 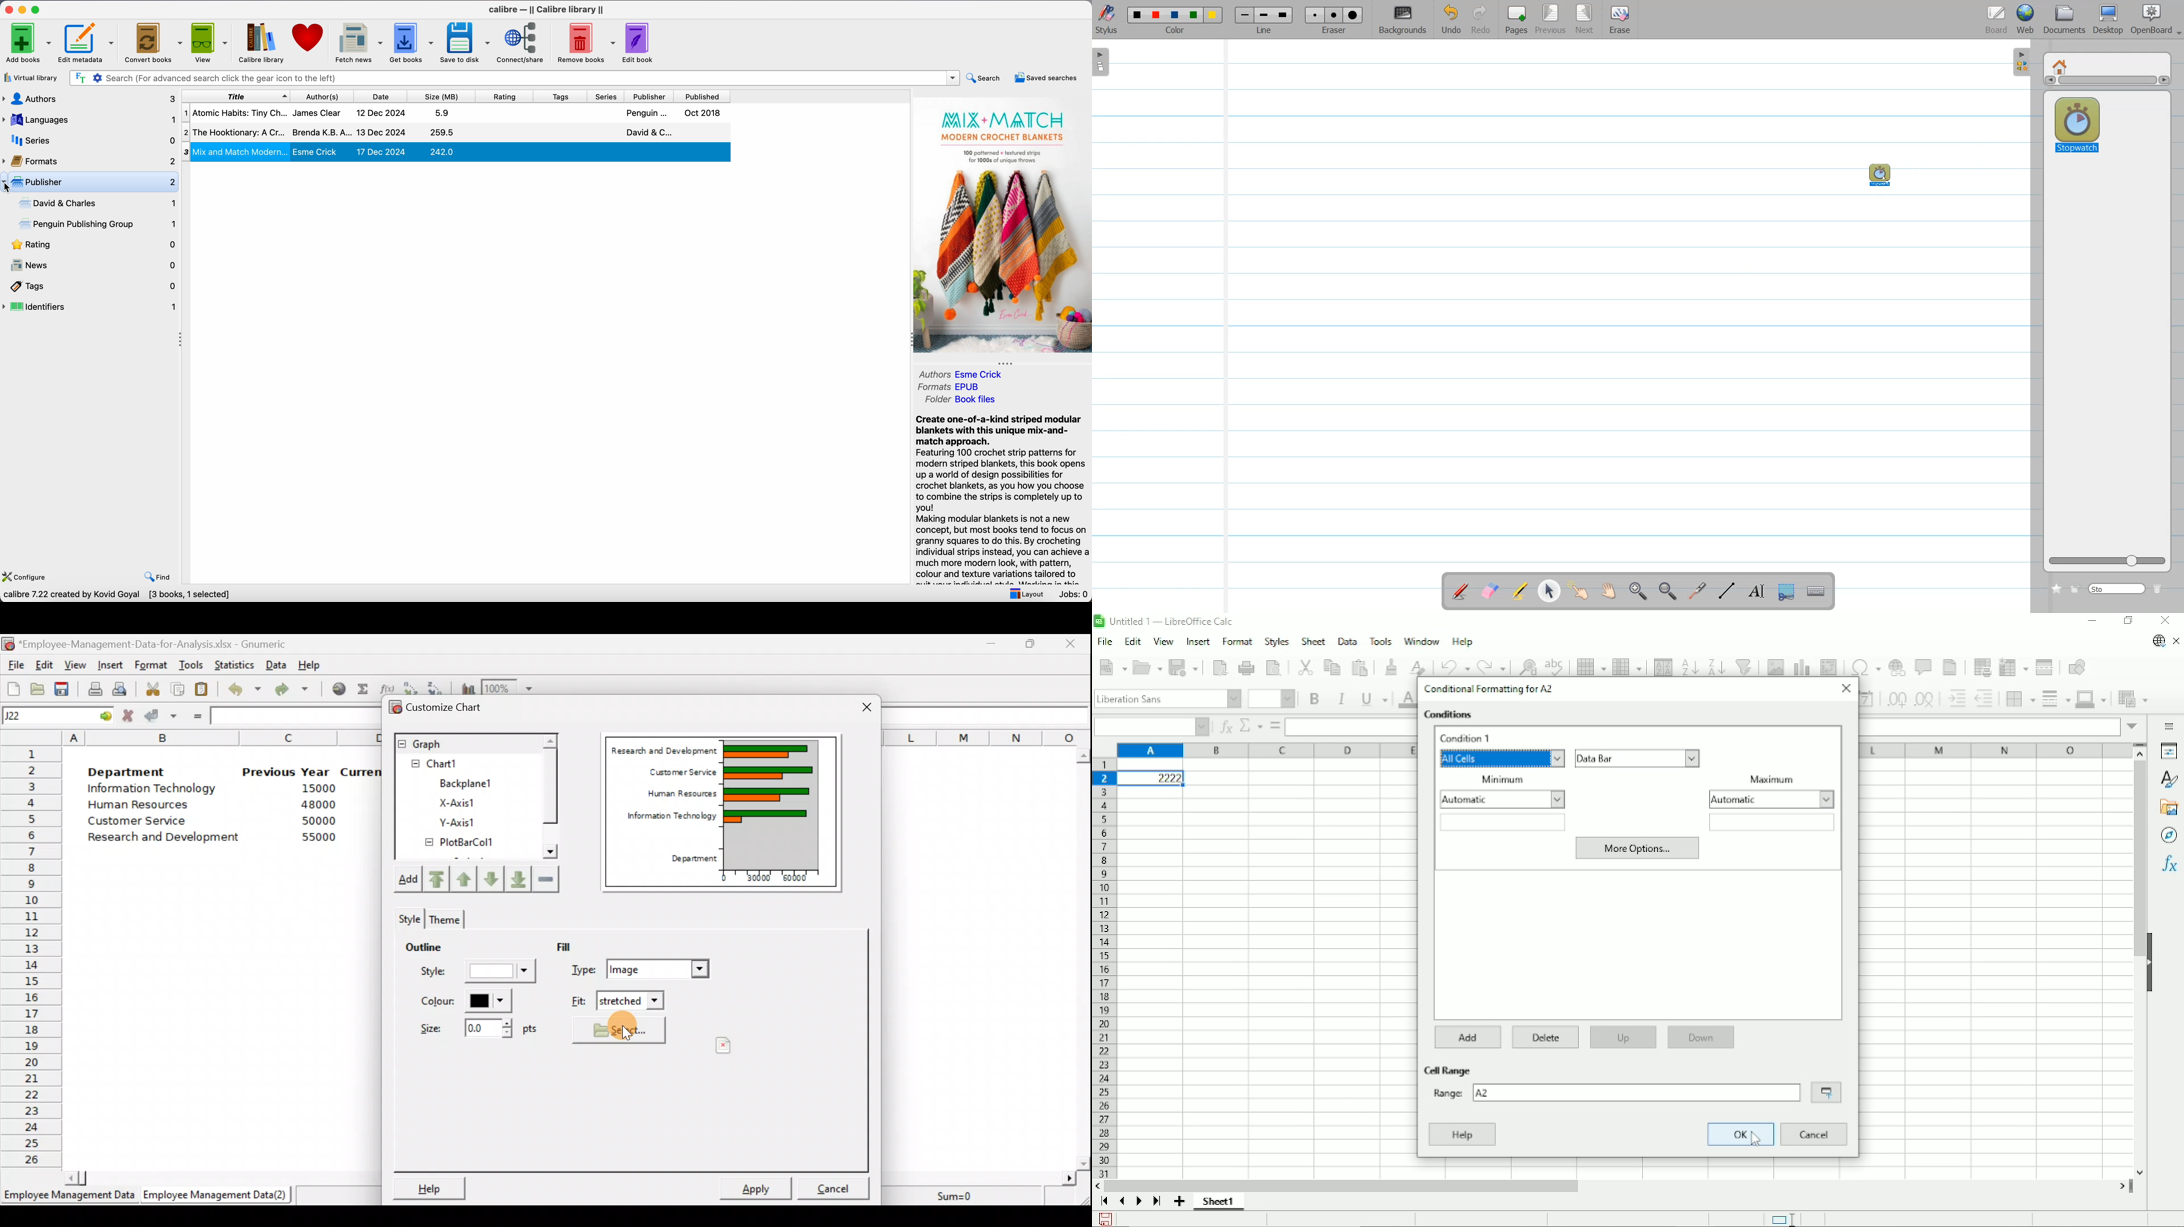 What do you see at coordinates (1111, 667) in the screenshot?
I see `New` at bounding box center [1111, 667].